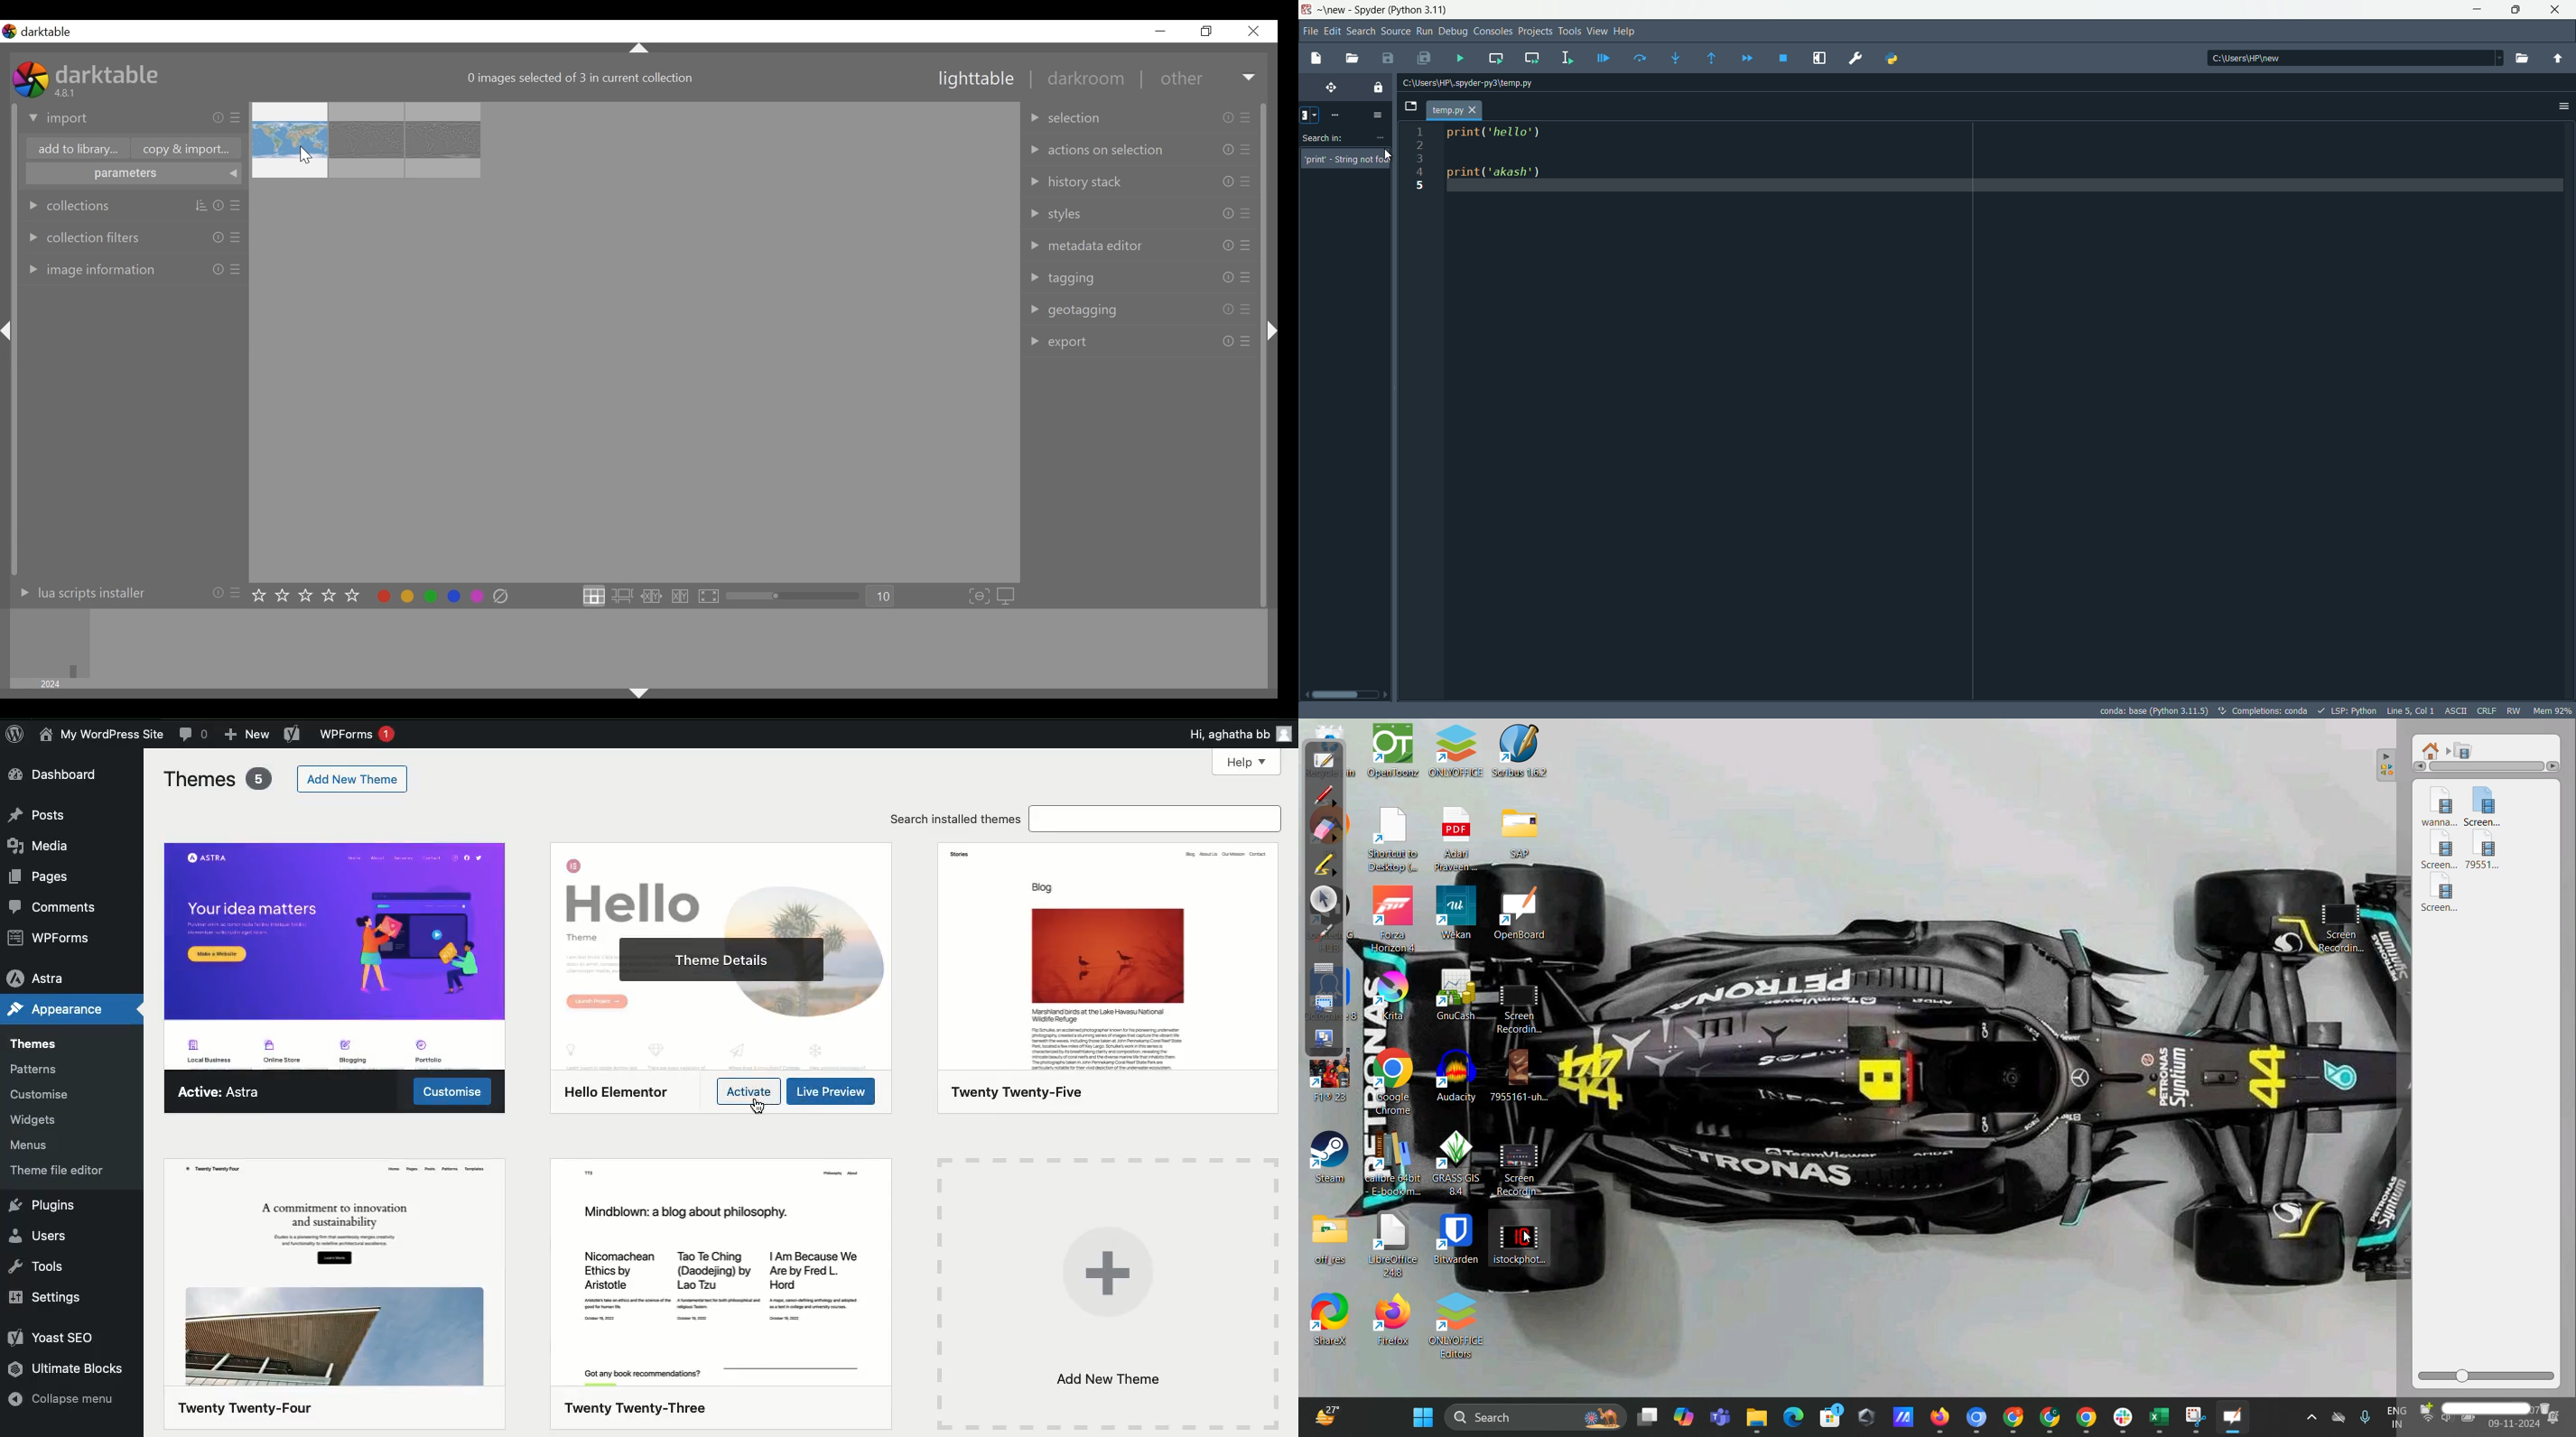  What do you see at coordinates (2555, 59) in the screenshot?
I see `parent directory` at bounding box center [2555, 59].